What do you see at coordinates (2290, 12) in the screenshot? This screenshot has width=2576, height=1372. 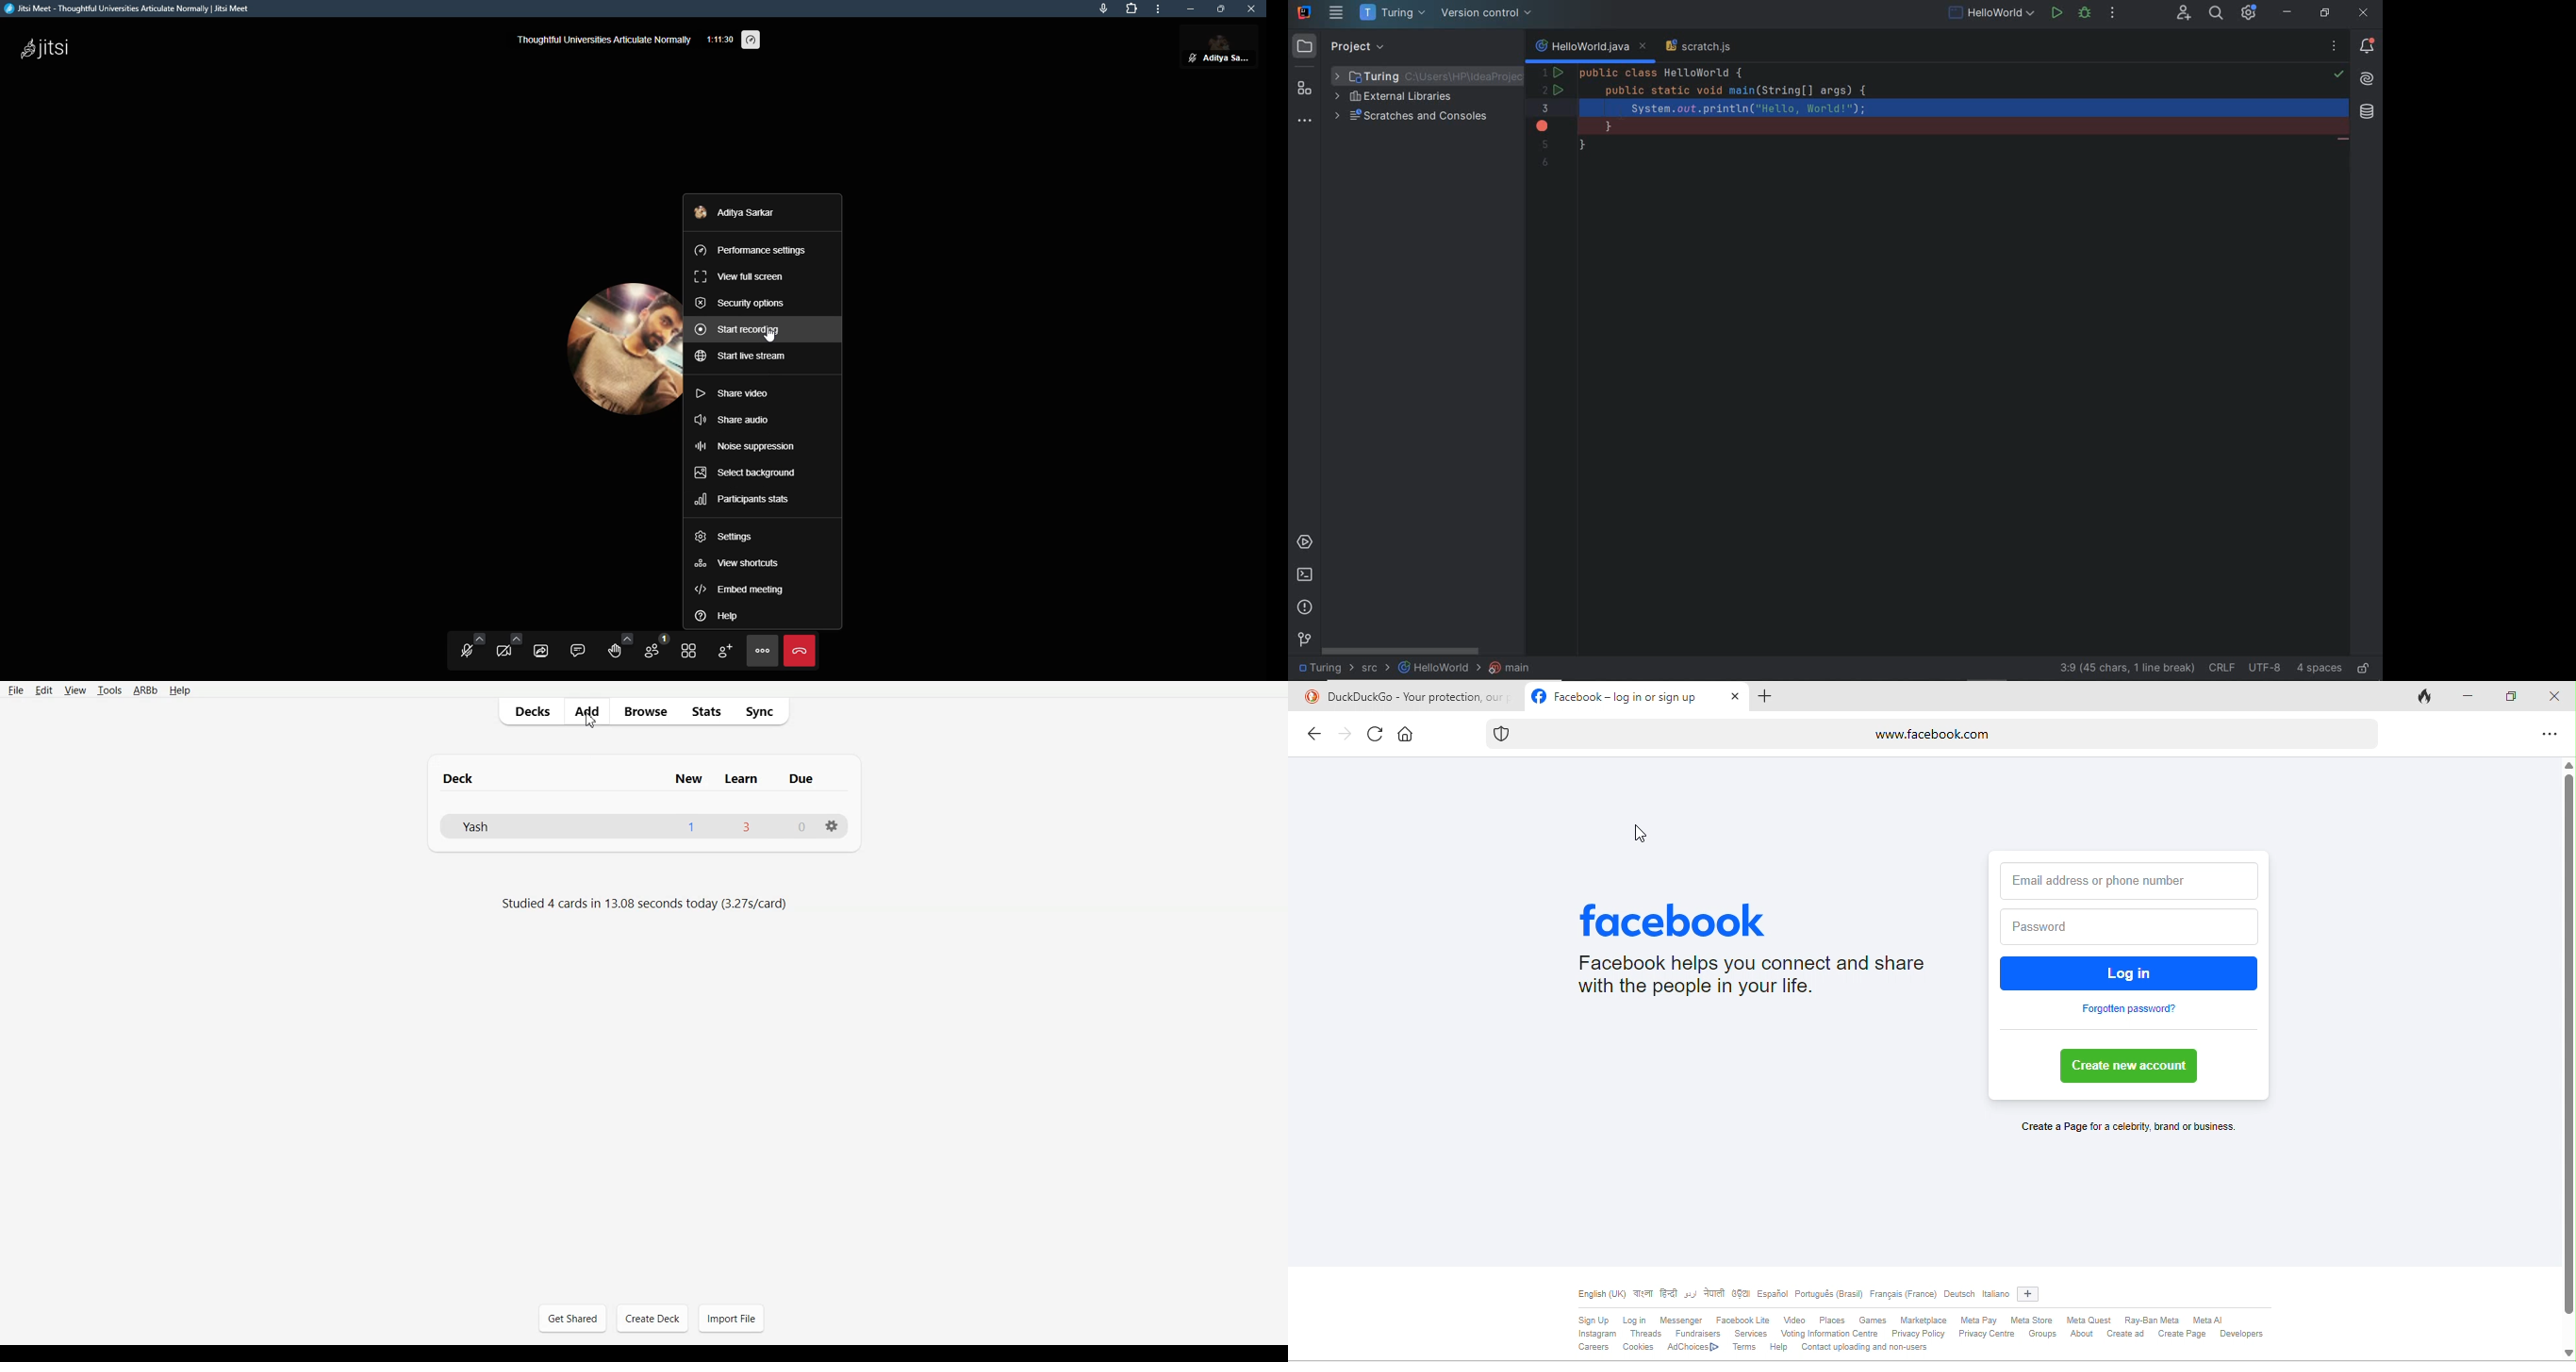 I see `minimize` at bounding box center [2290, 12].